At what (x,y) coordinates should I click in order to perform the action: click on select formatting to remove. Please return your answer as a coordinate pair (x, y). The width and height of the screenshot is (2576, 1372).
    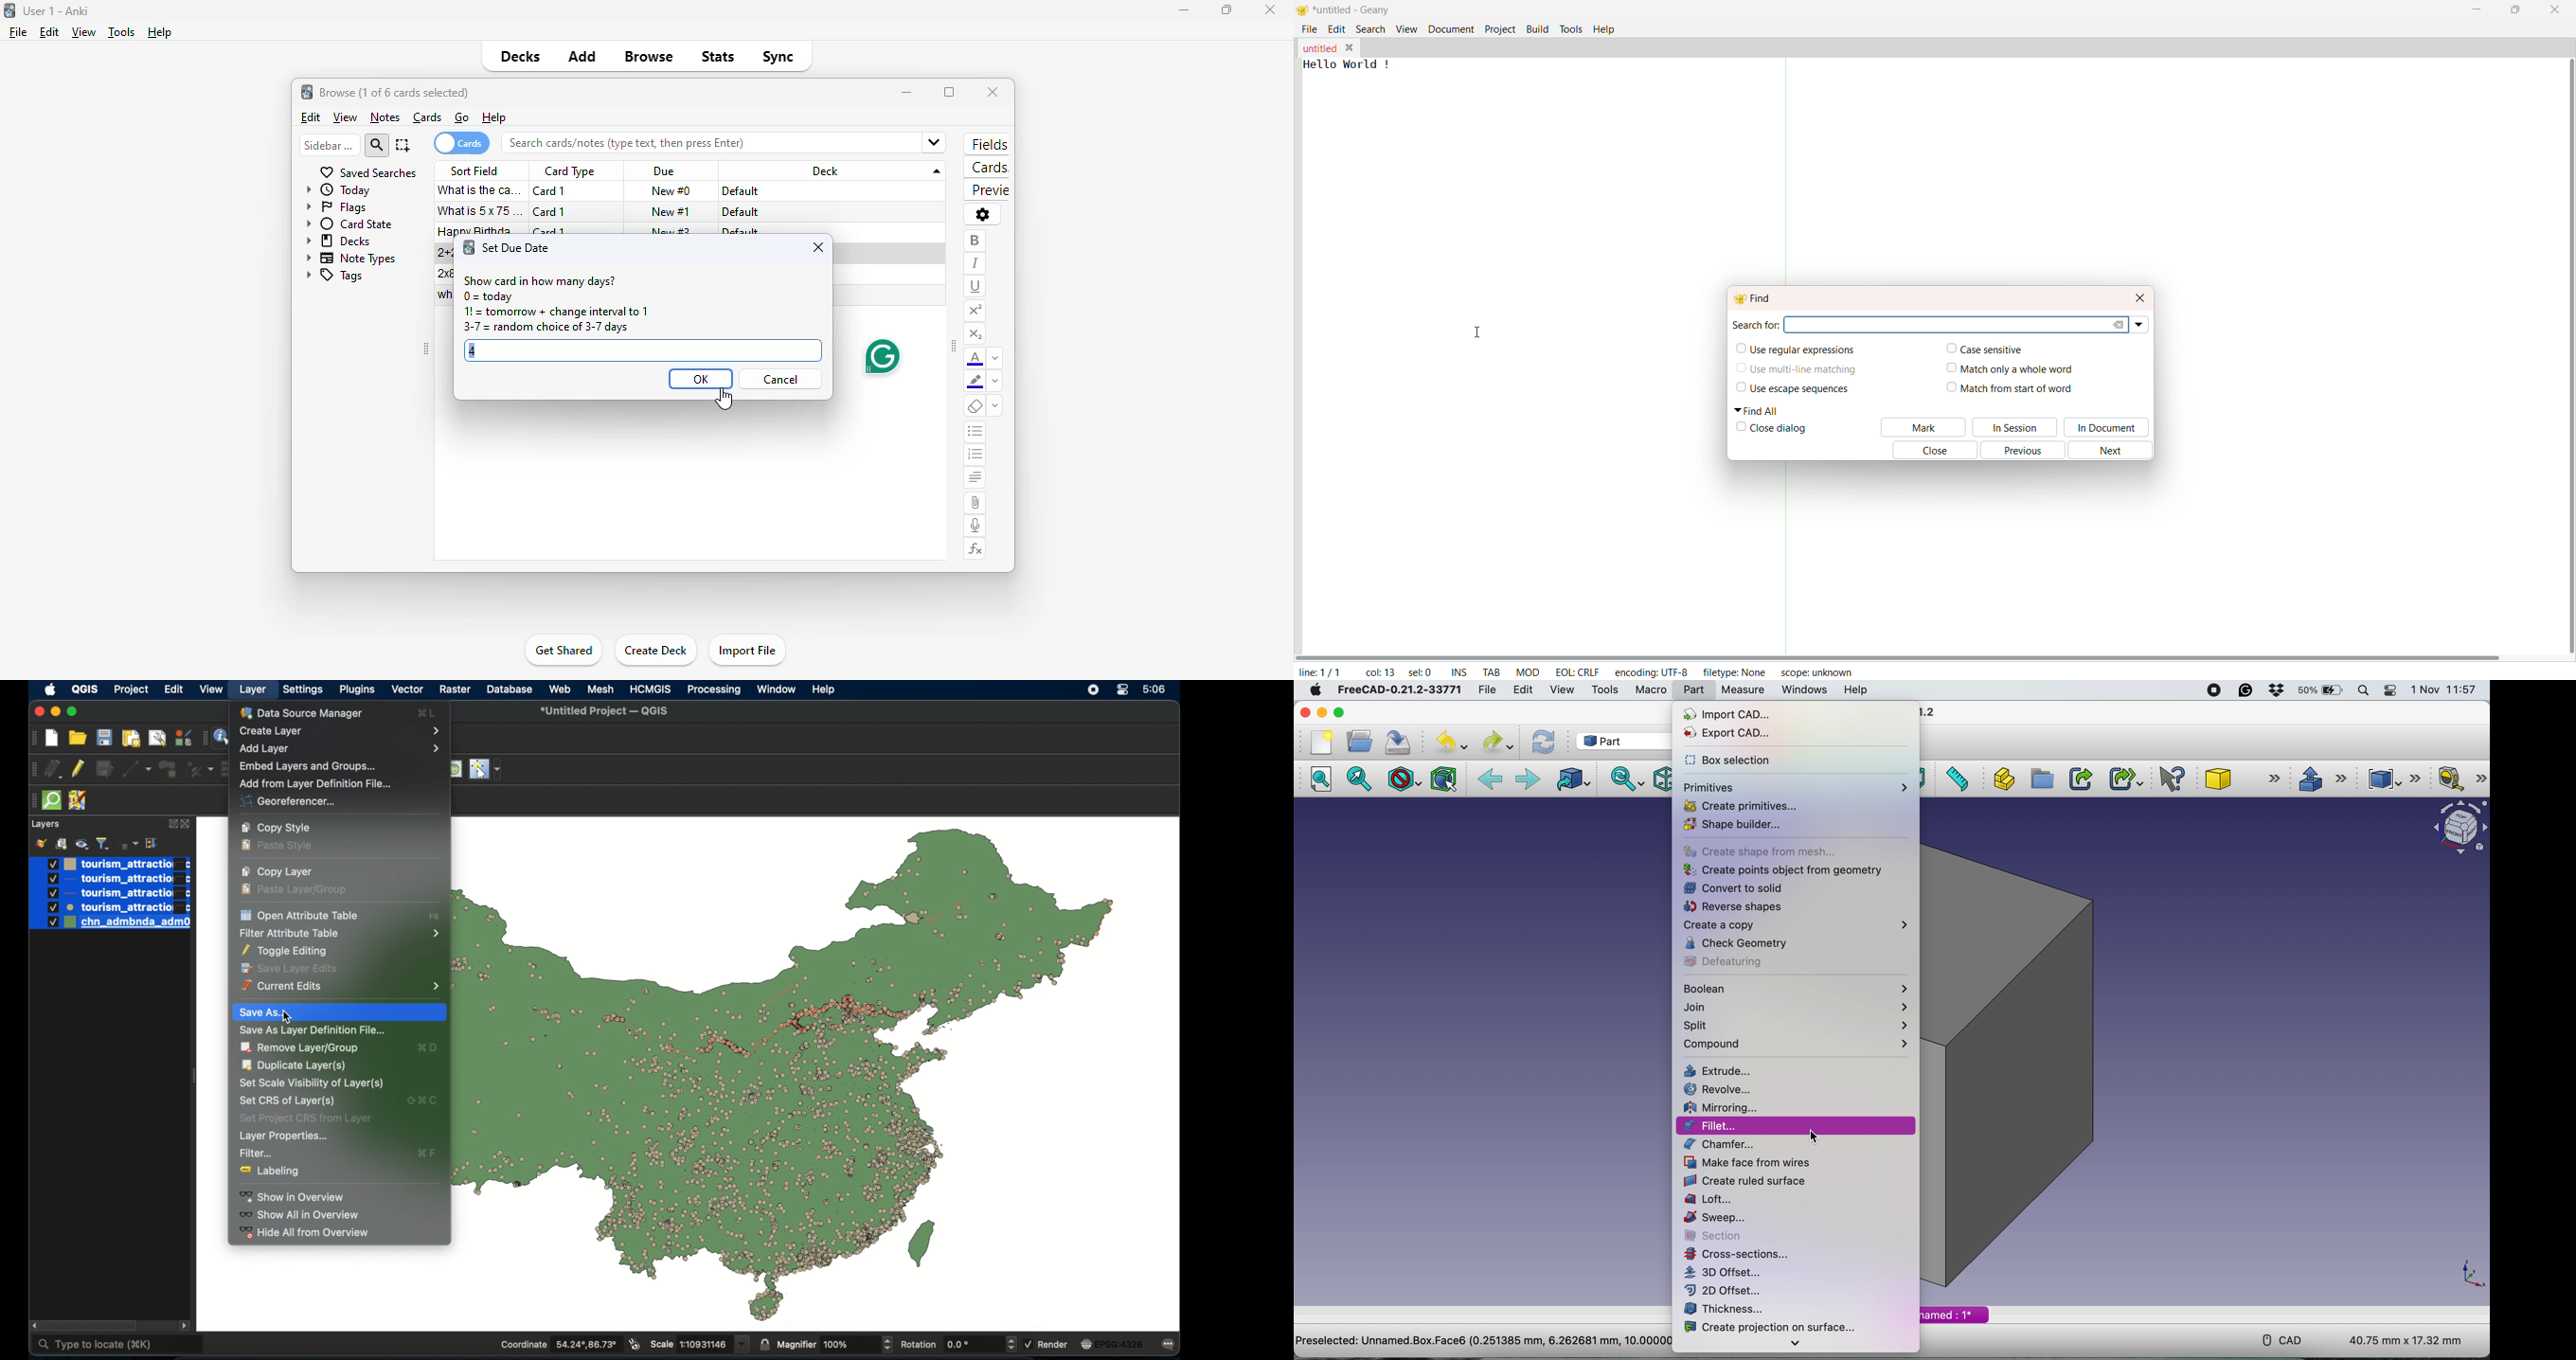
    Looking at the image, I should click on (995, 407).